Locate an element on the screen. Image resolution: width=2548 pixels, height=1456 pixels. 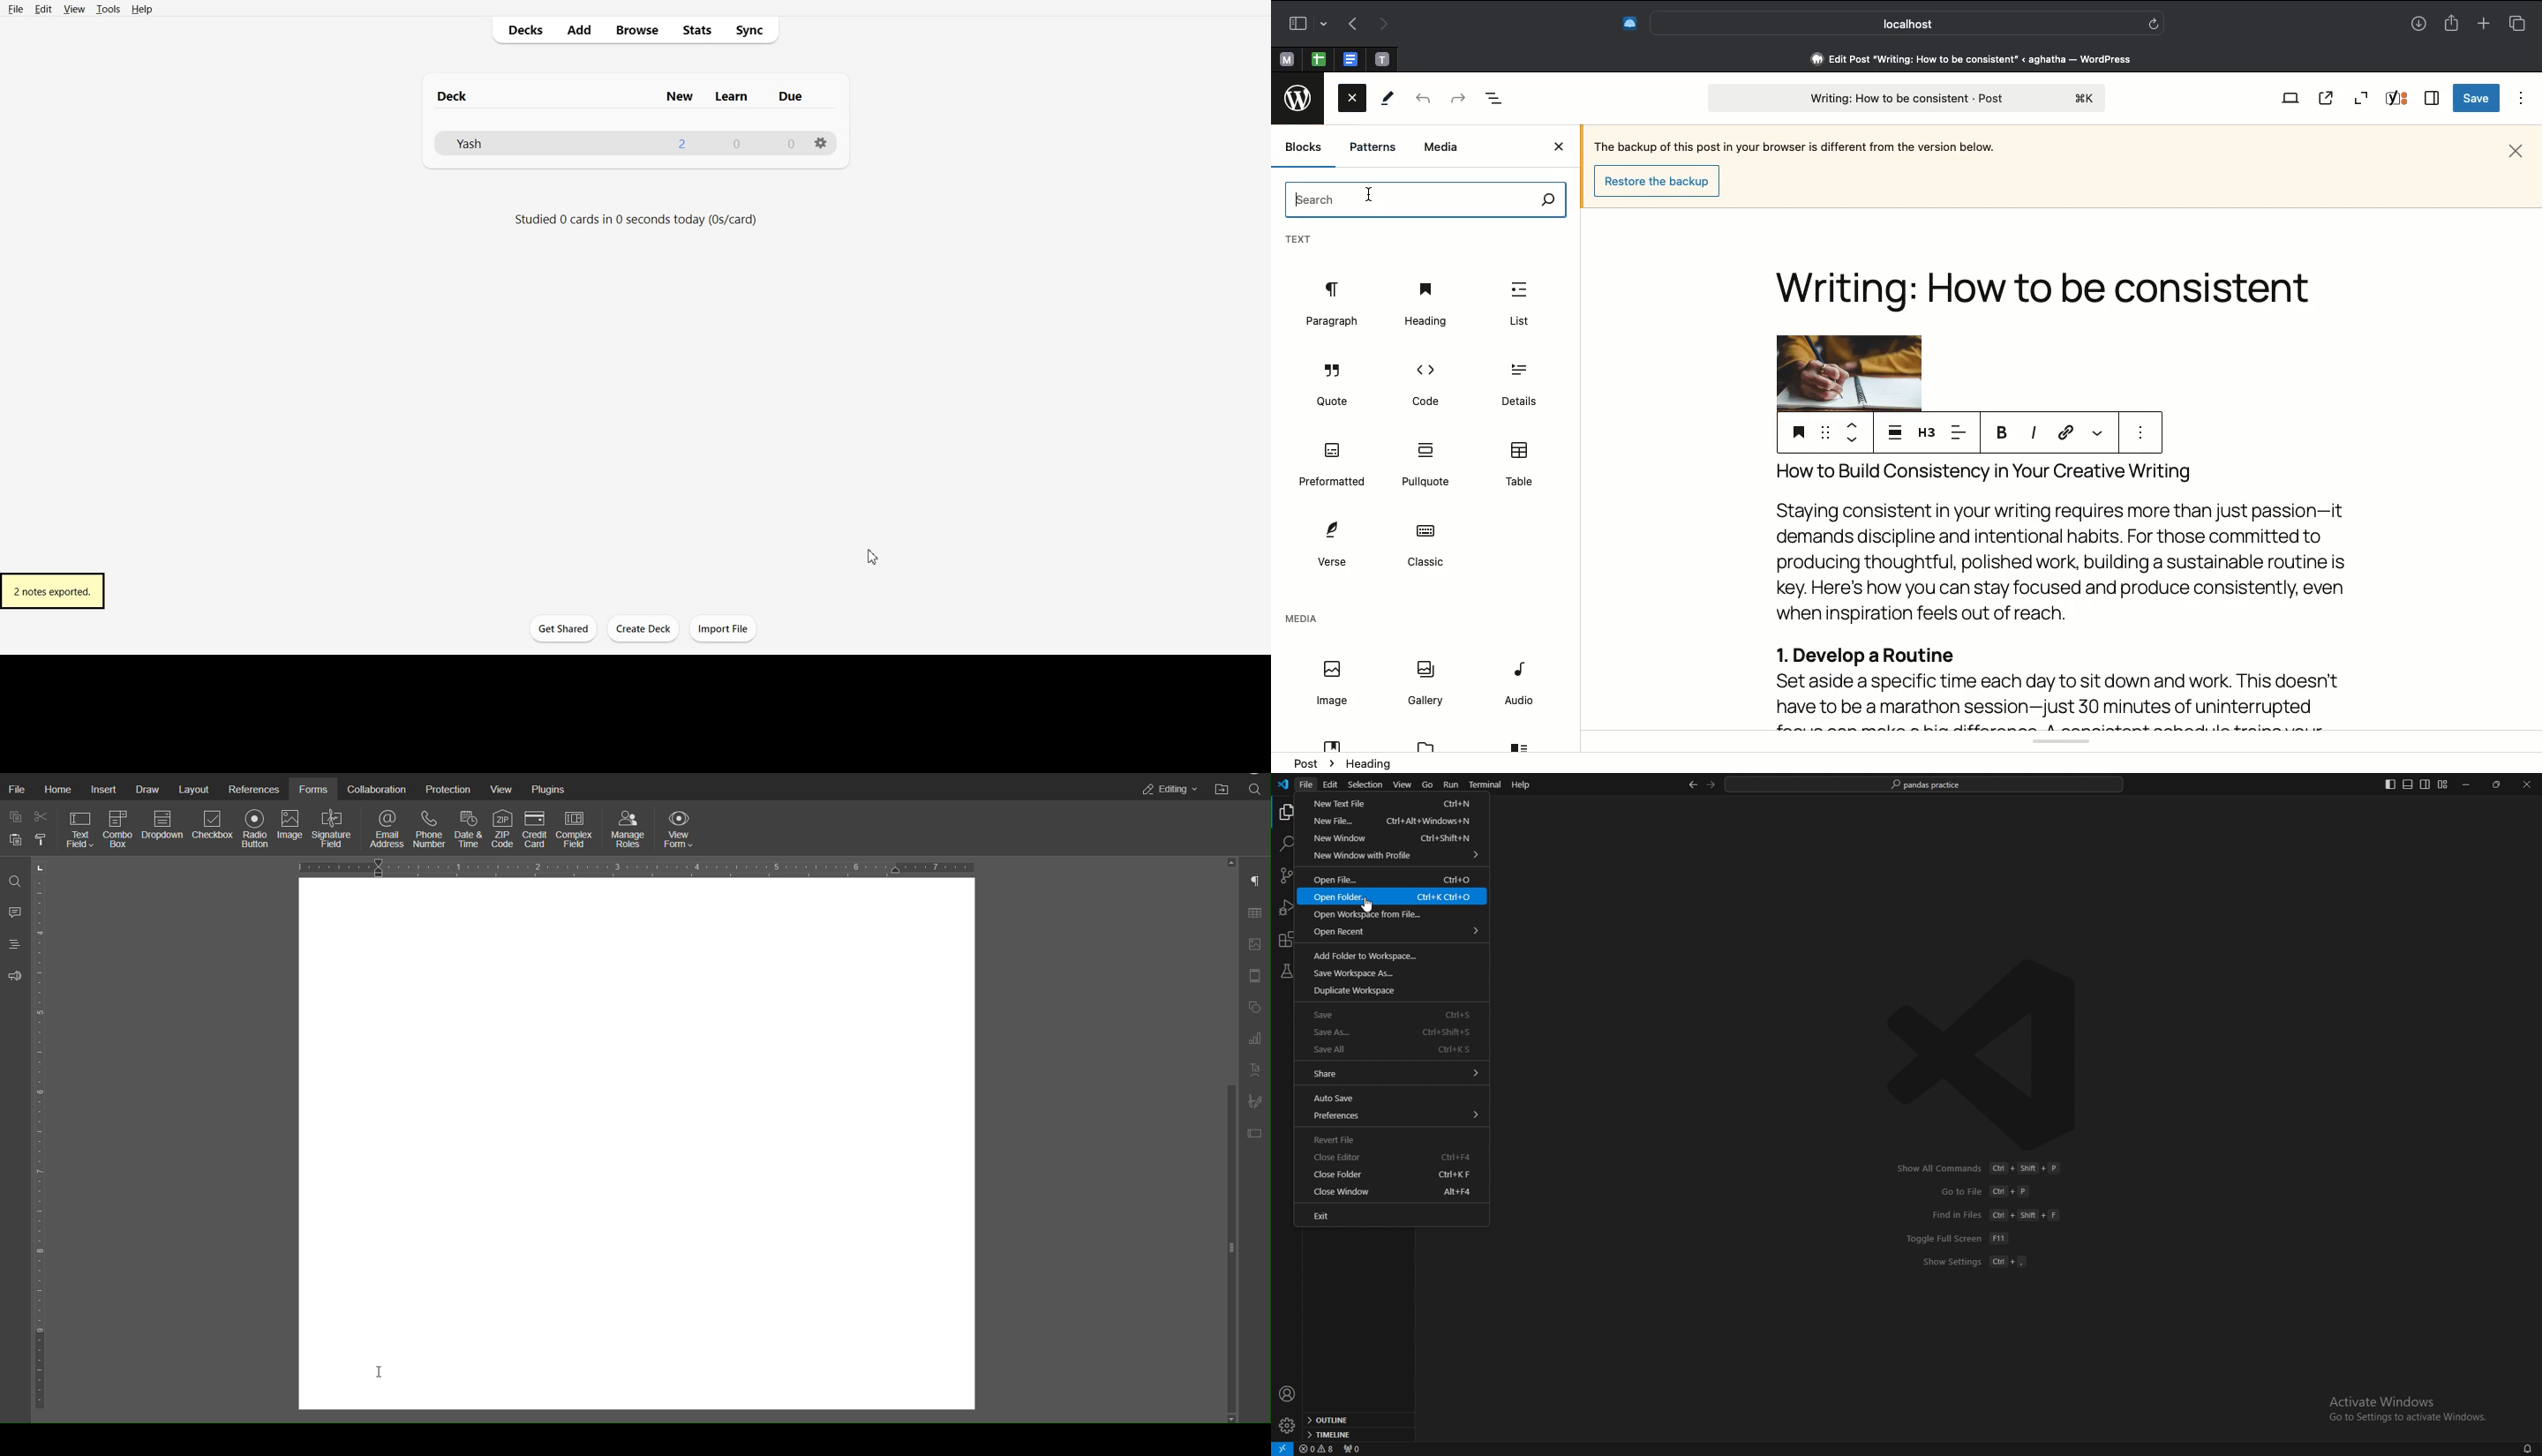
Stats is located at coordinates (698, 30).